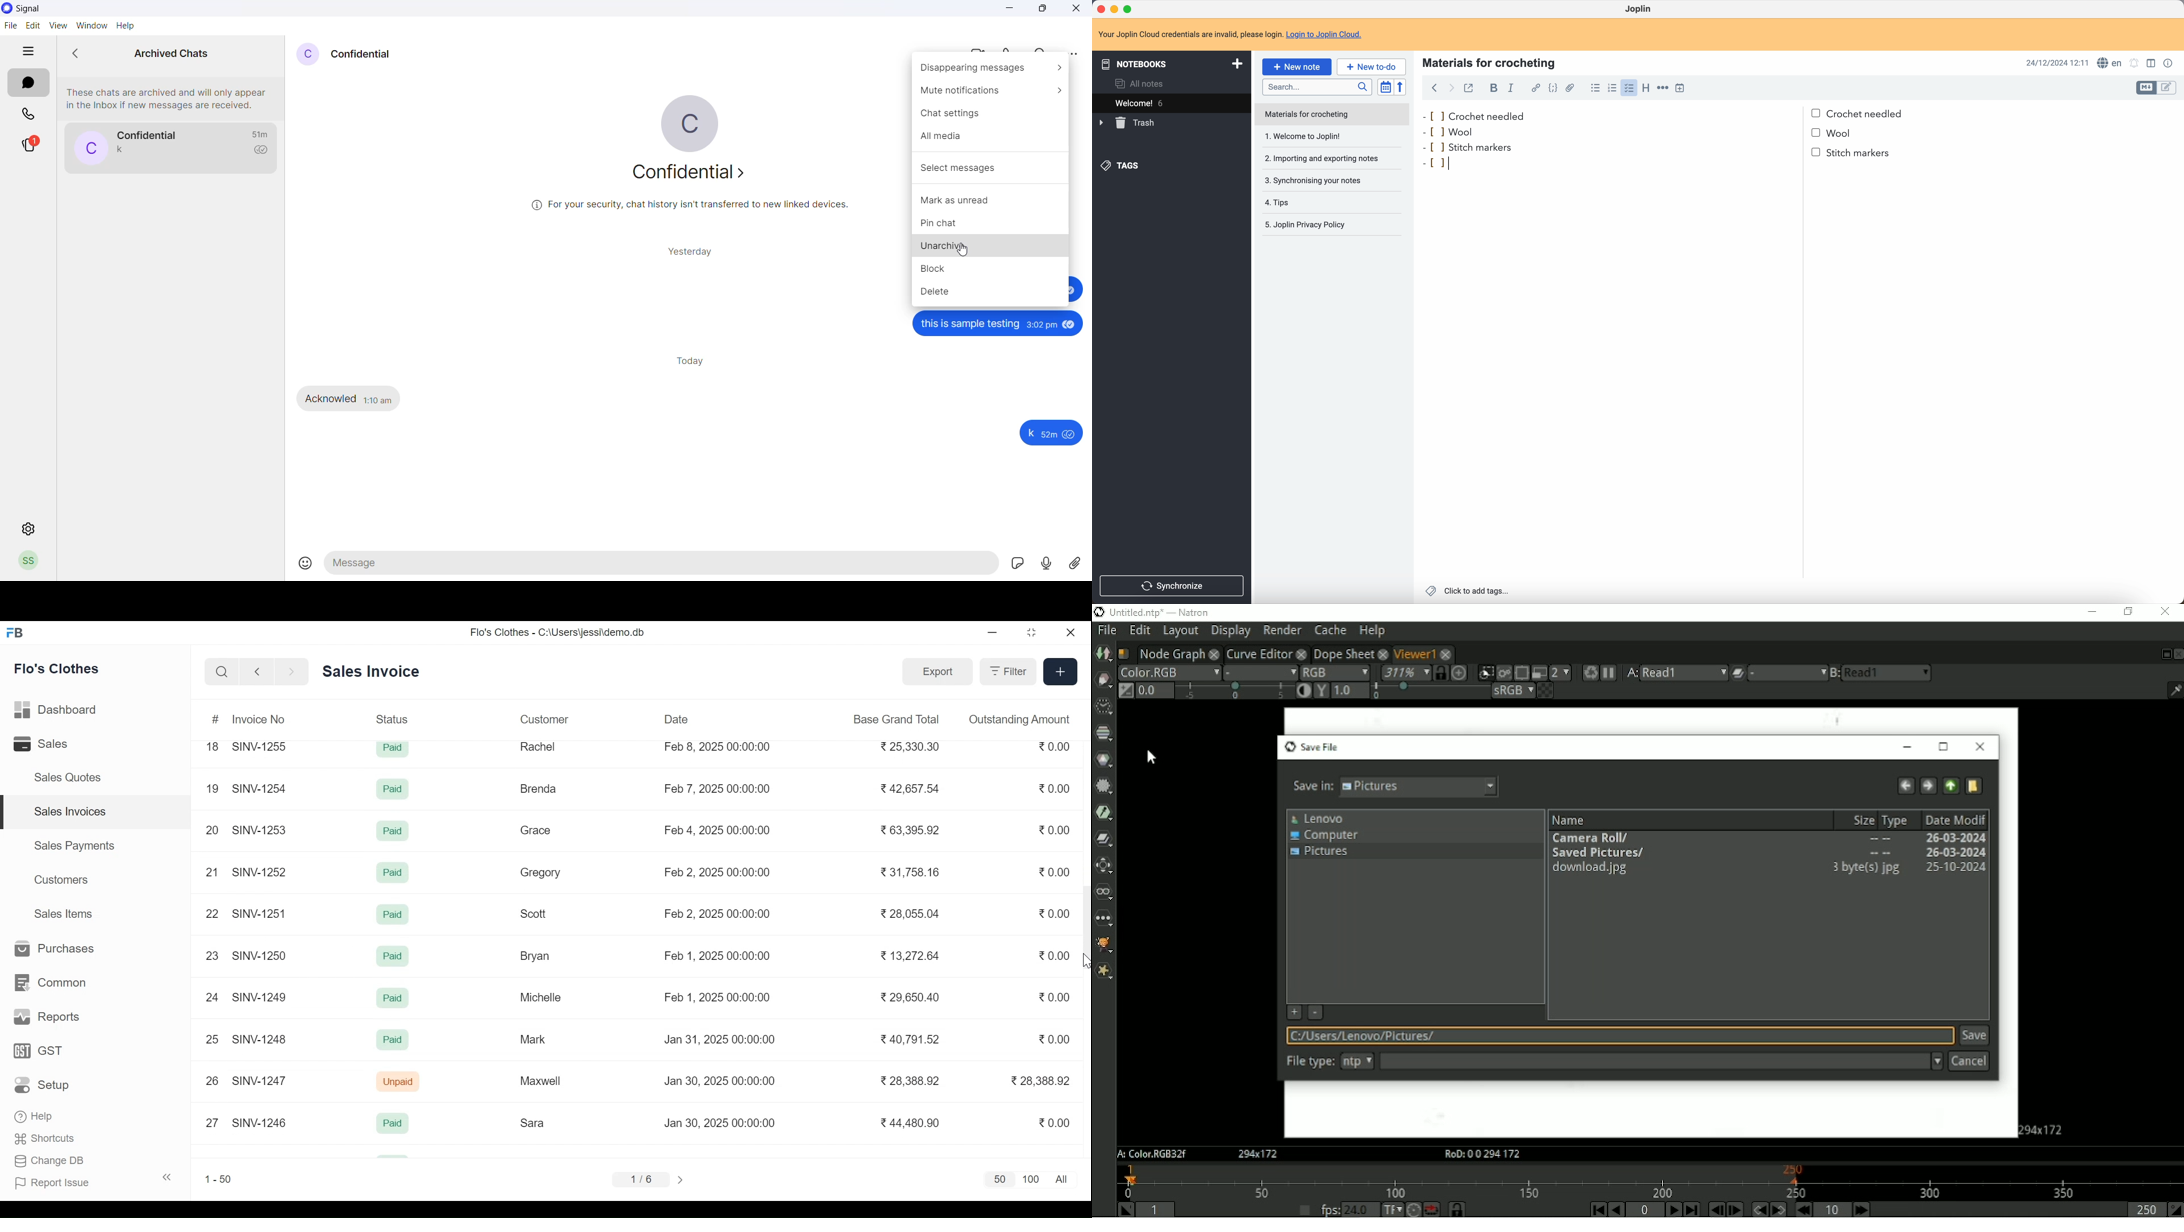 The image size is (2184, 1232). Describe the element at coordinates (1056, 996) in the screenshot. I see `0.00` at that location.